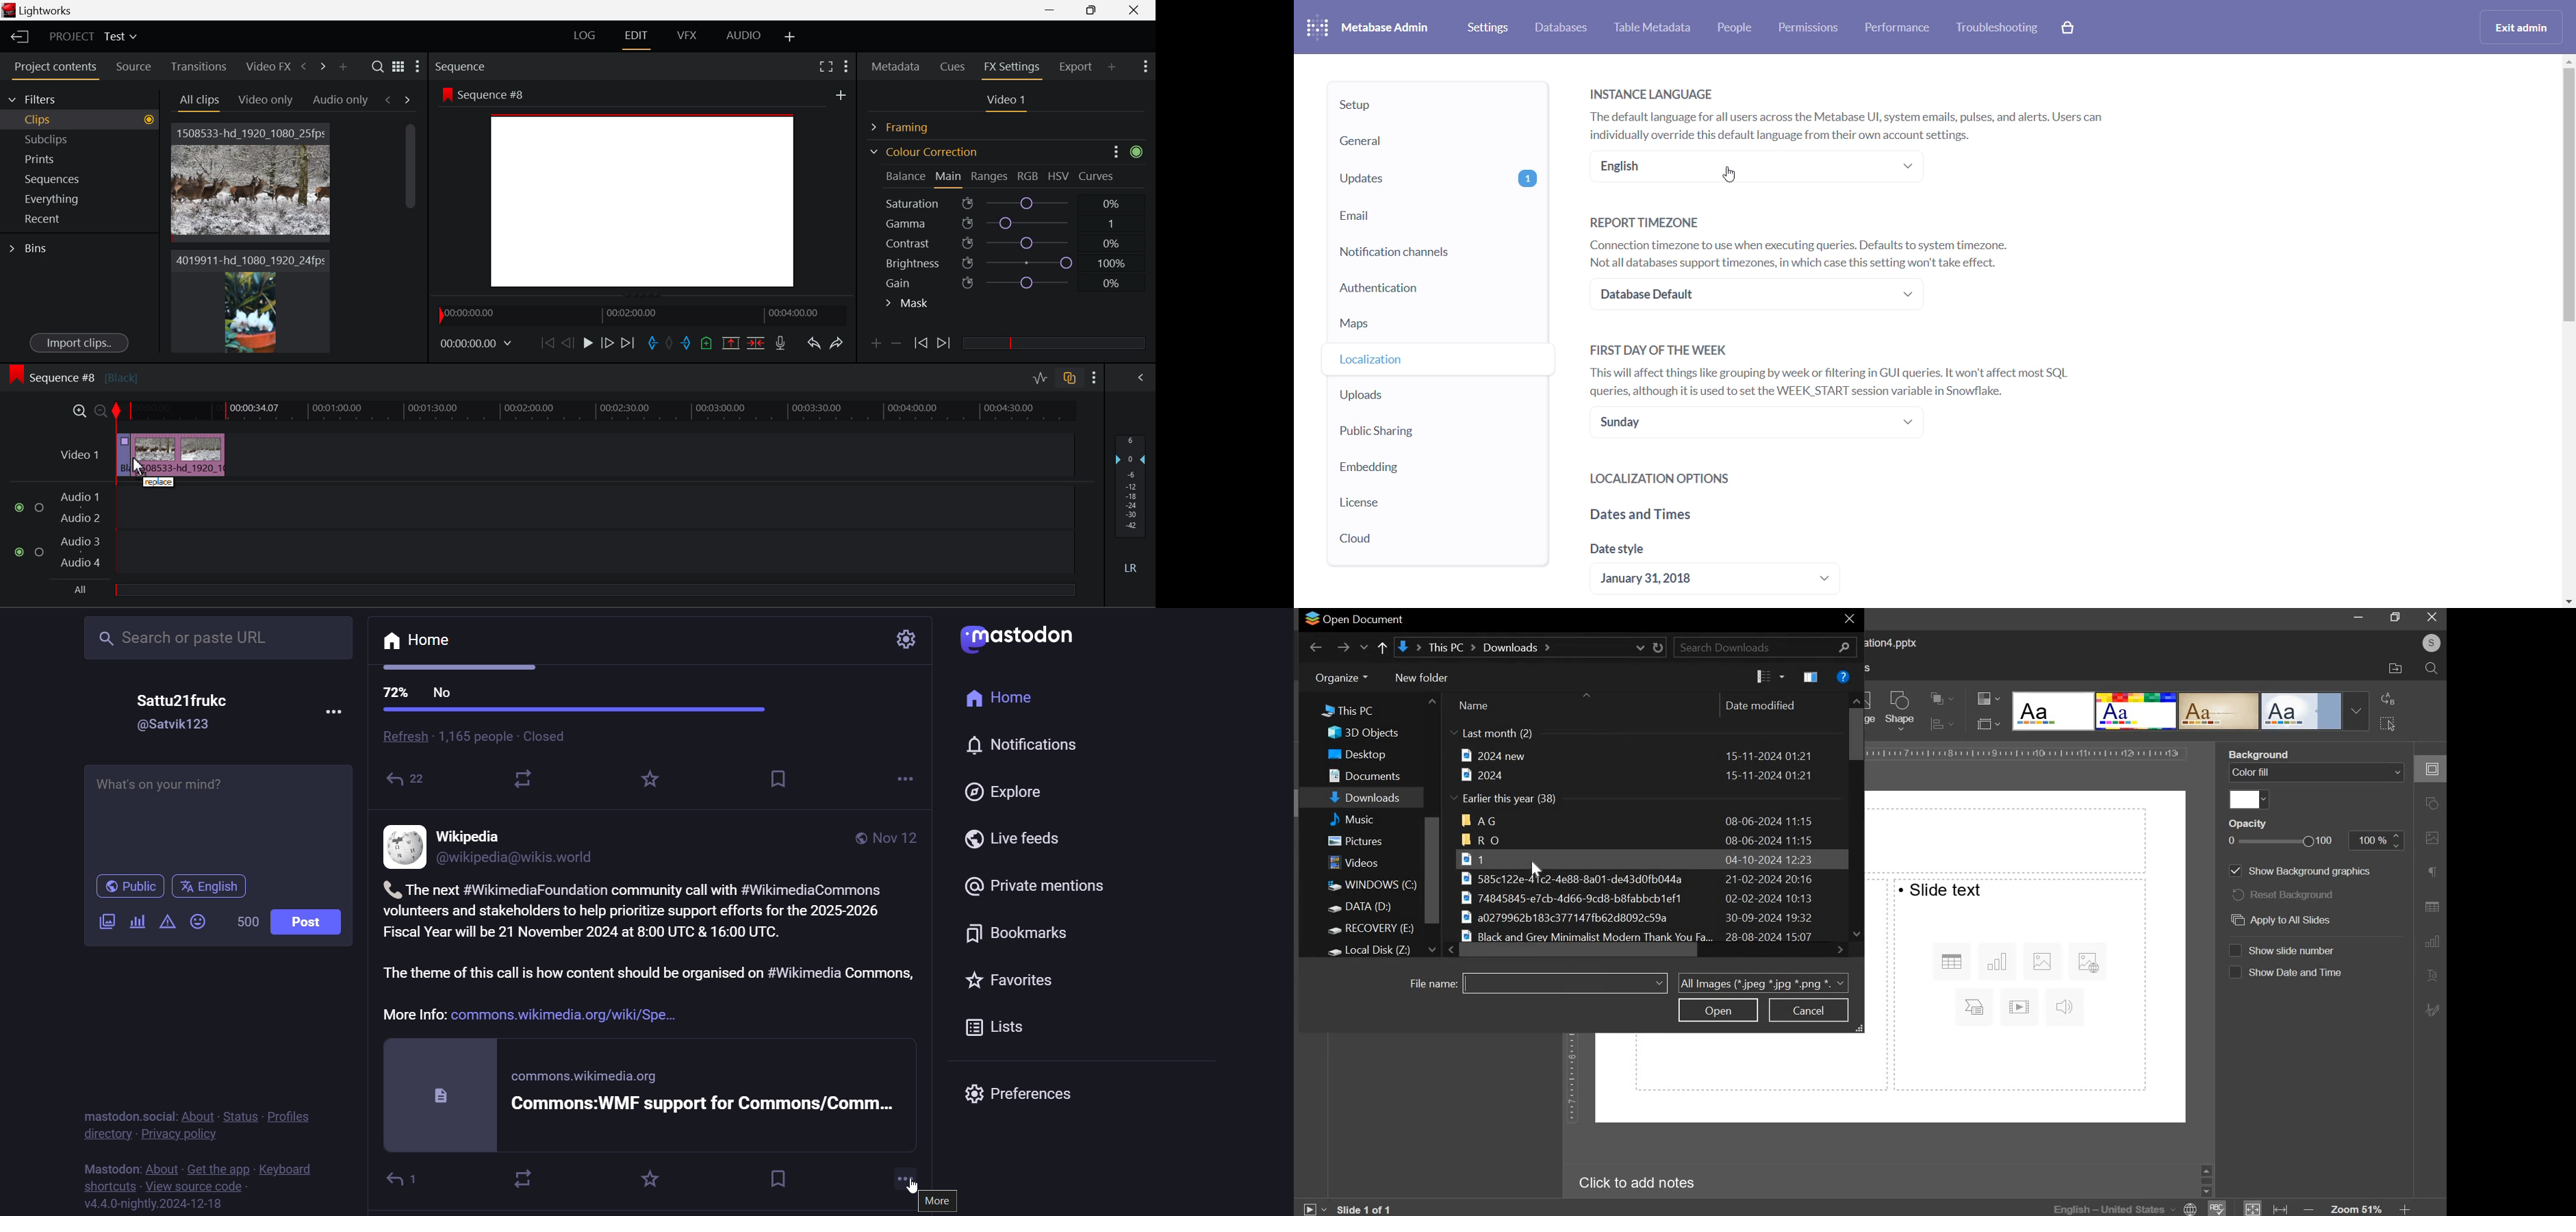  I want to click on videos, so click(1357, 864).